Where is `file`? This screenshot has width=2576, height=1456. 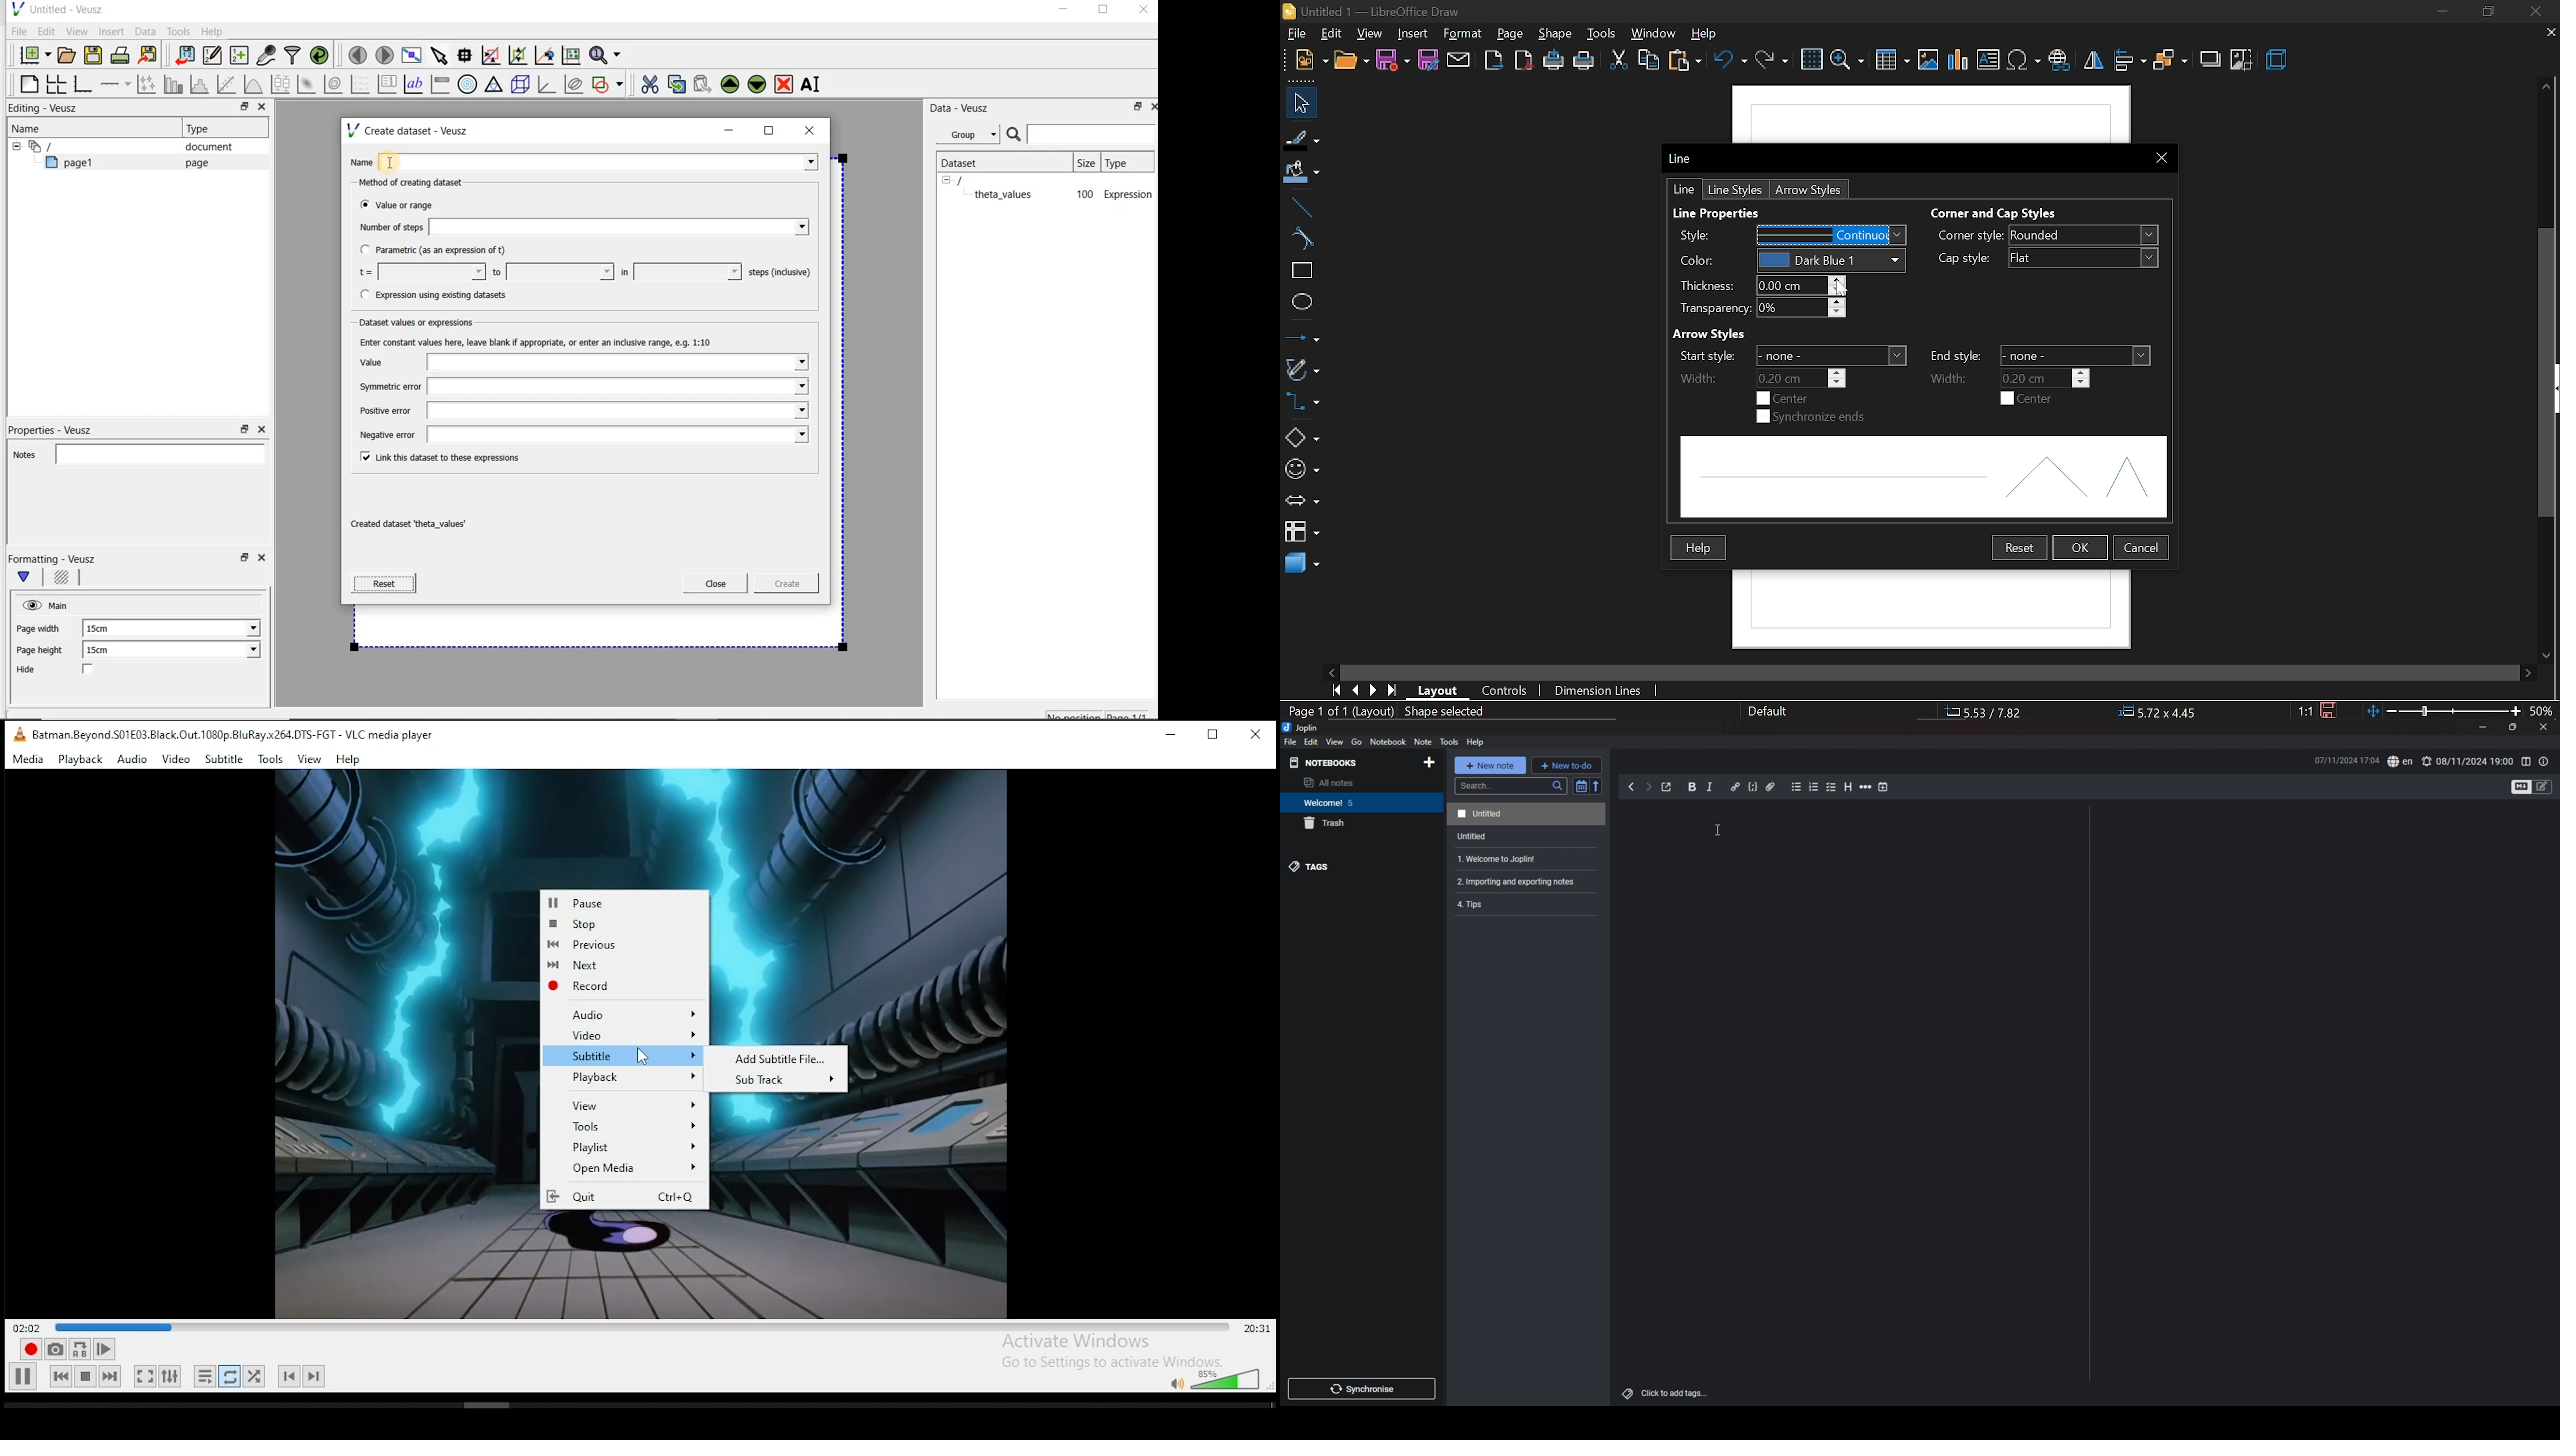
file is located at coordinates (1290, 742).